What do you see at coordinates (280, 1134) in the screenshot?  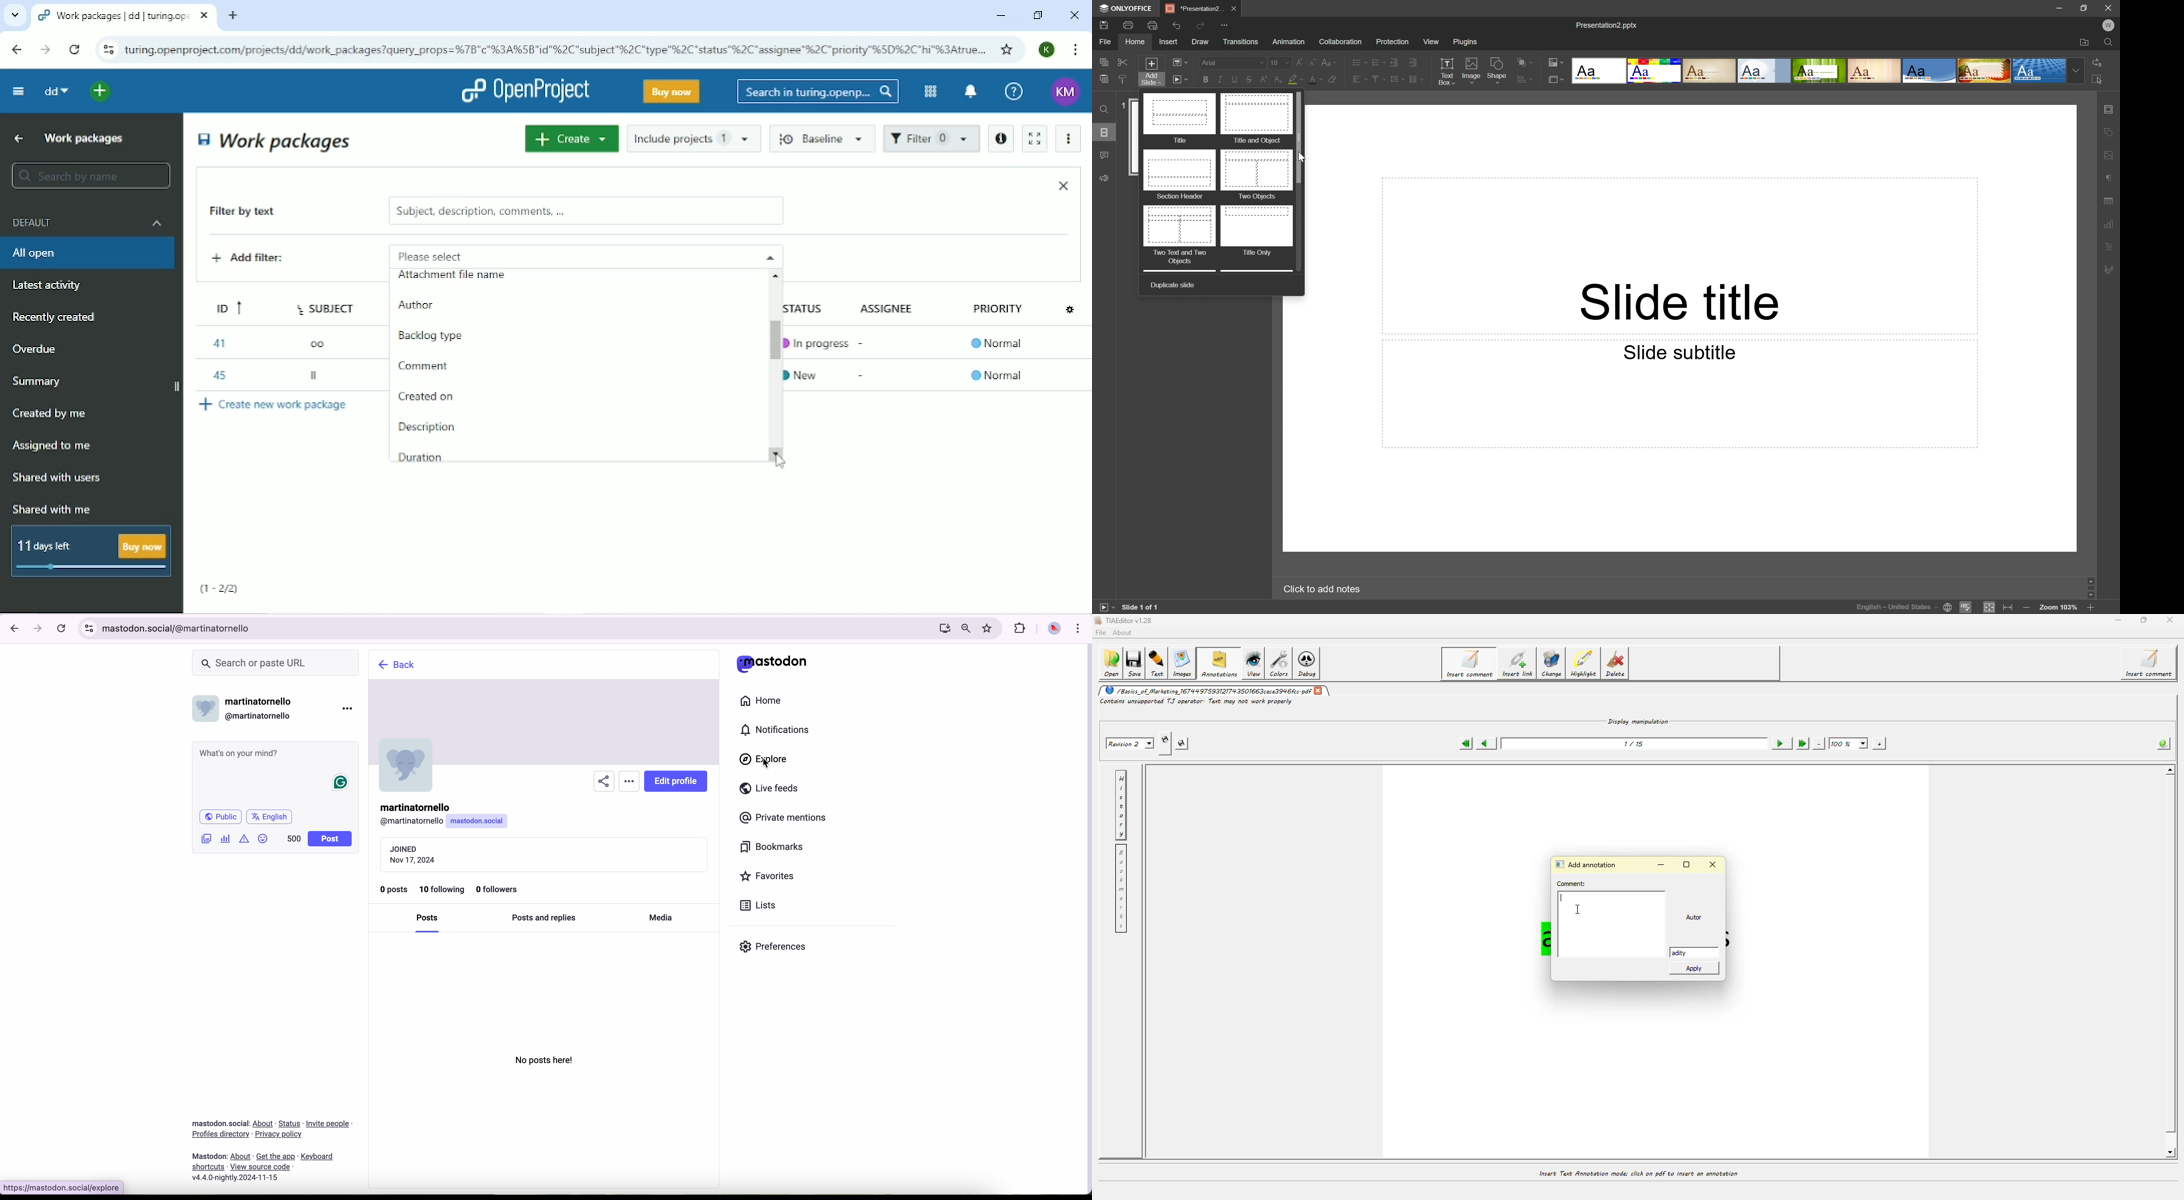 I see `link` at bounding box center [280, 1134].